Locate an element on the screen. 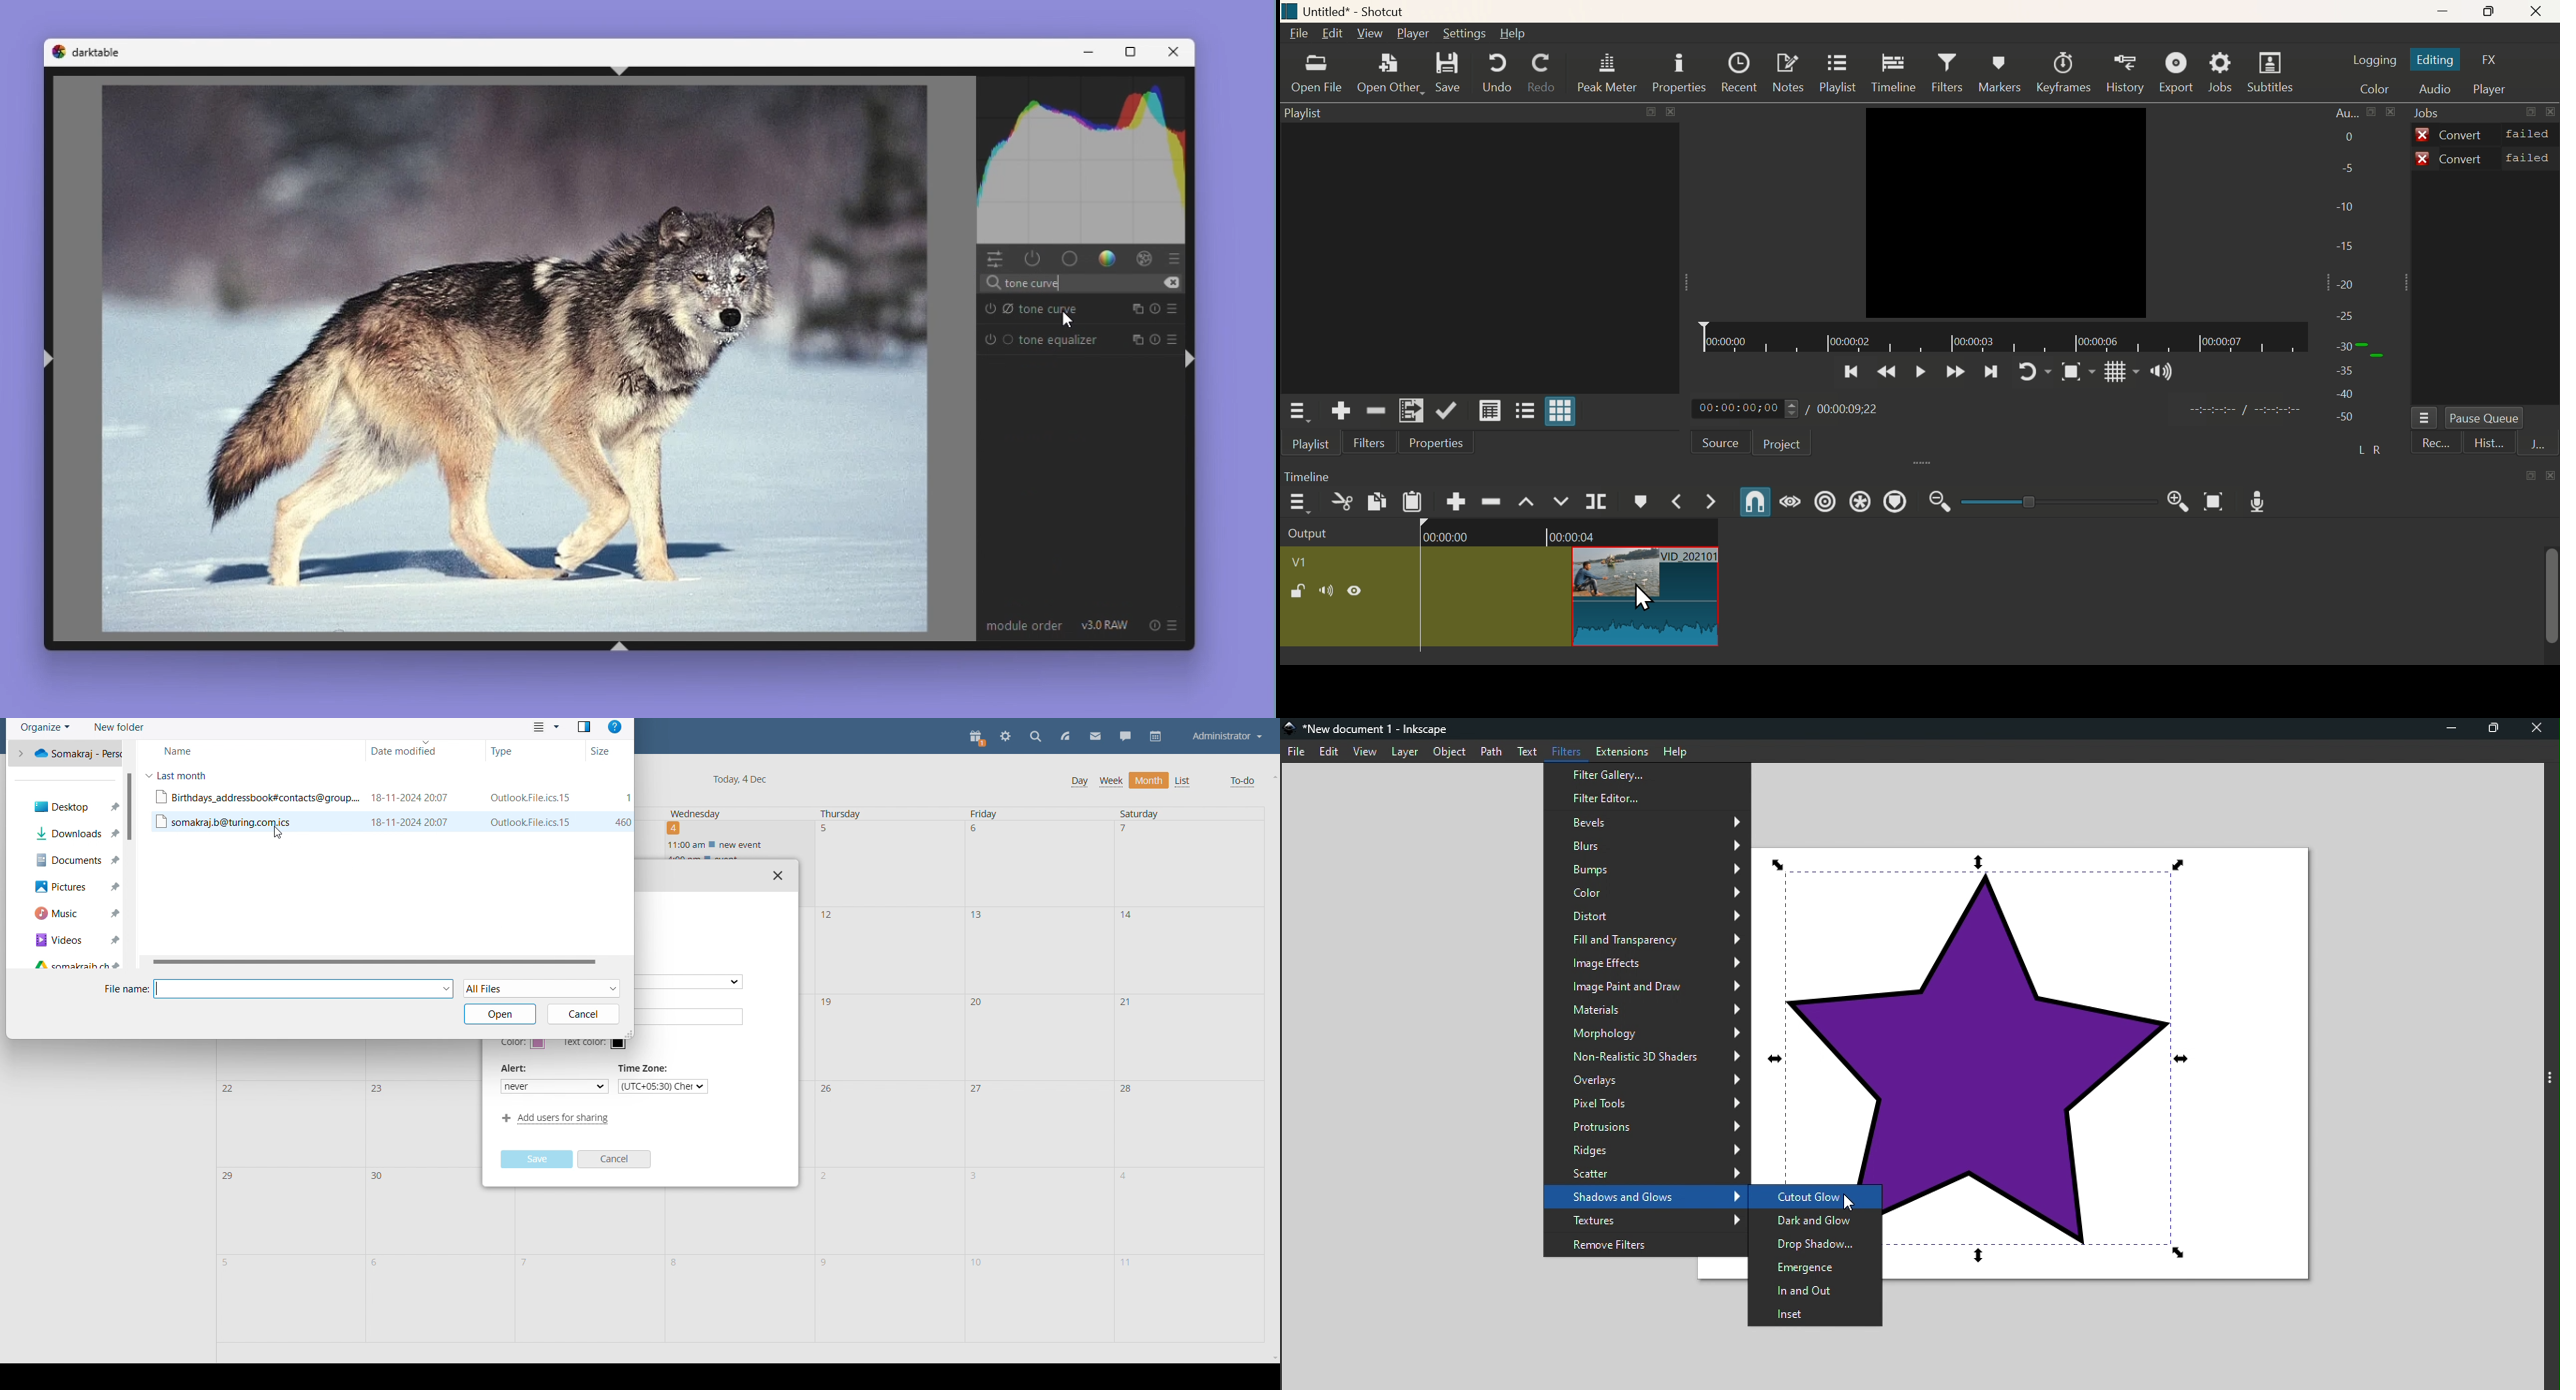 Image resolution: width=2576 pixels, height=1400 pixels. Canvas is located at coordinates (2107, 1055).